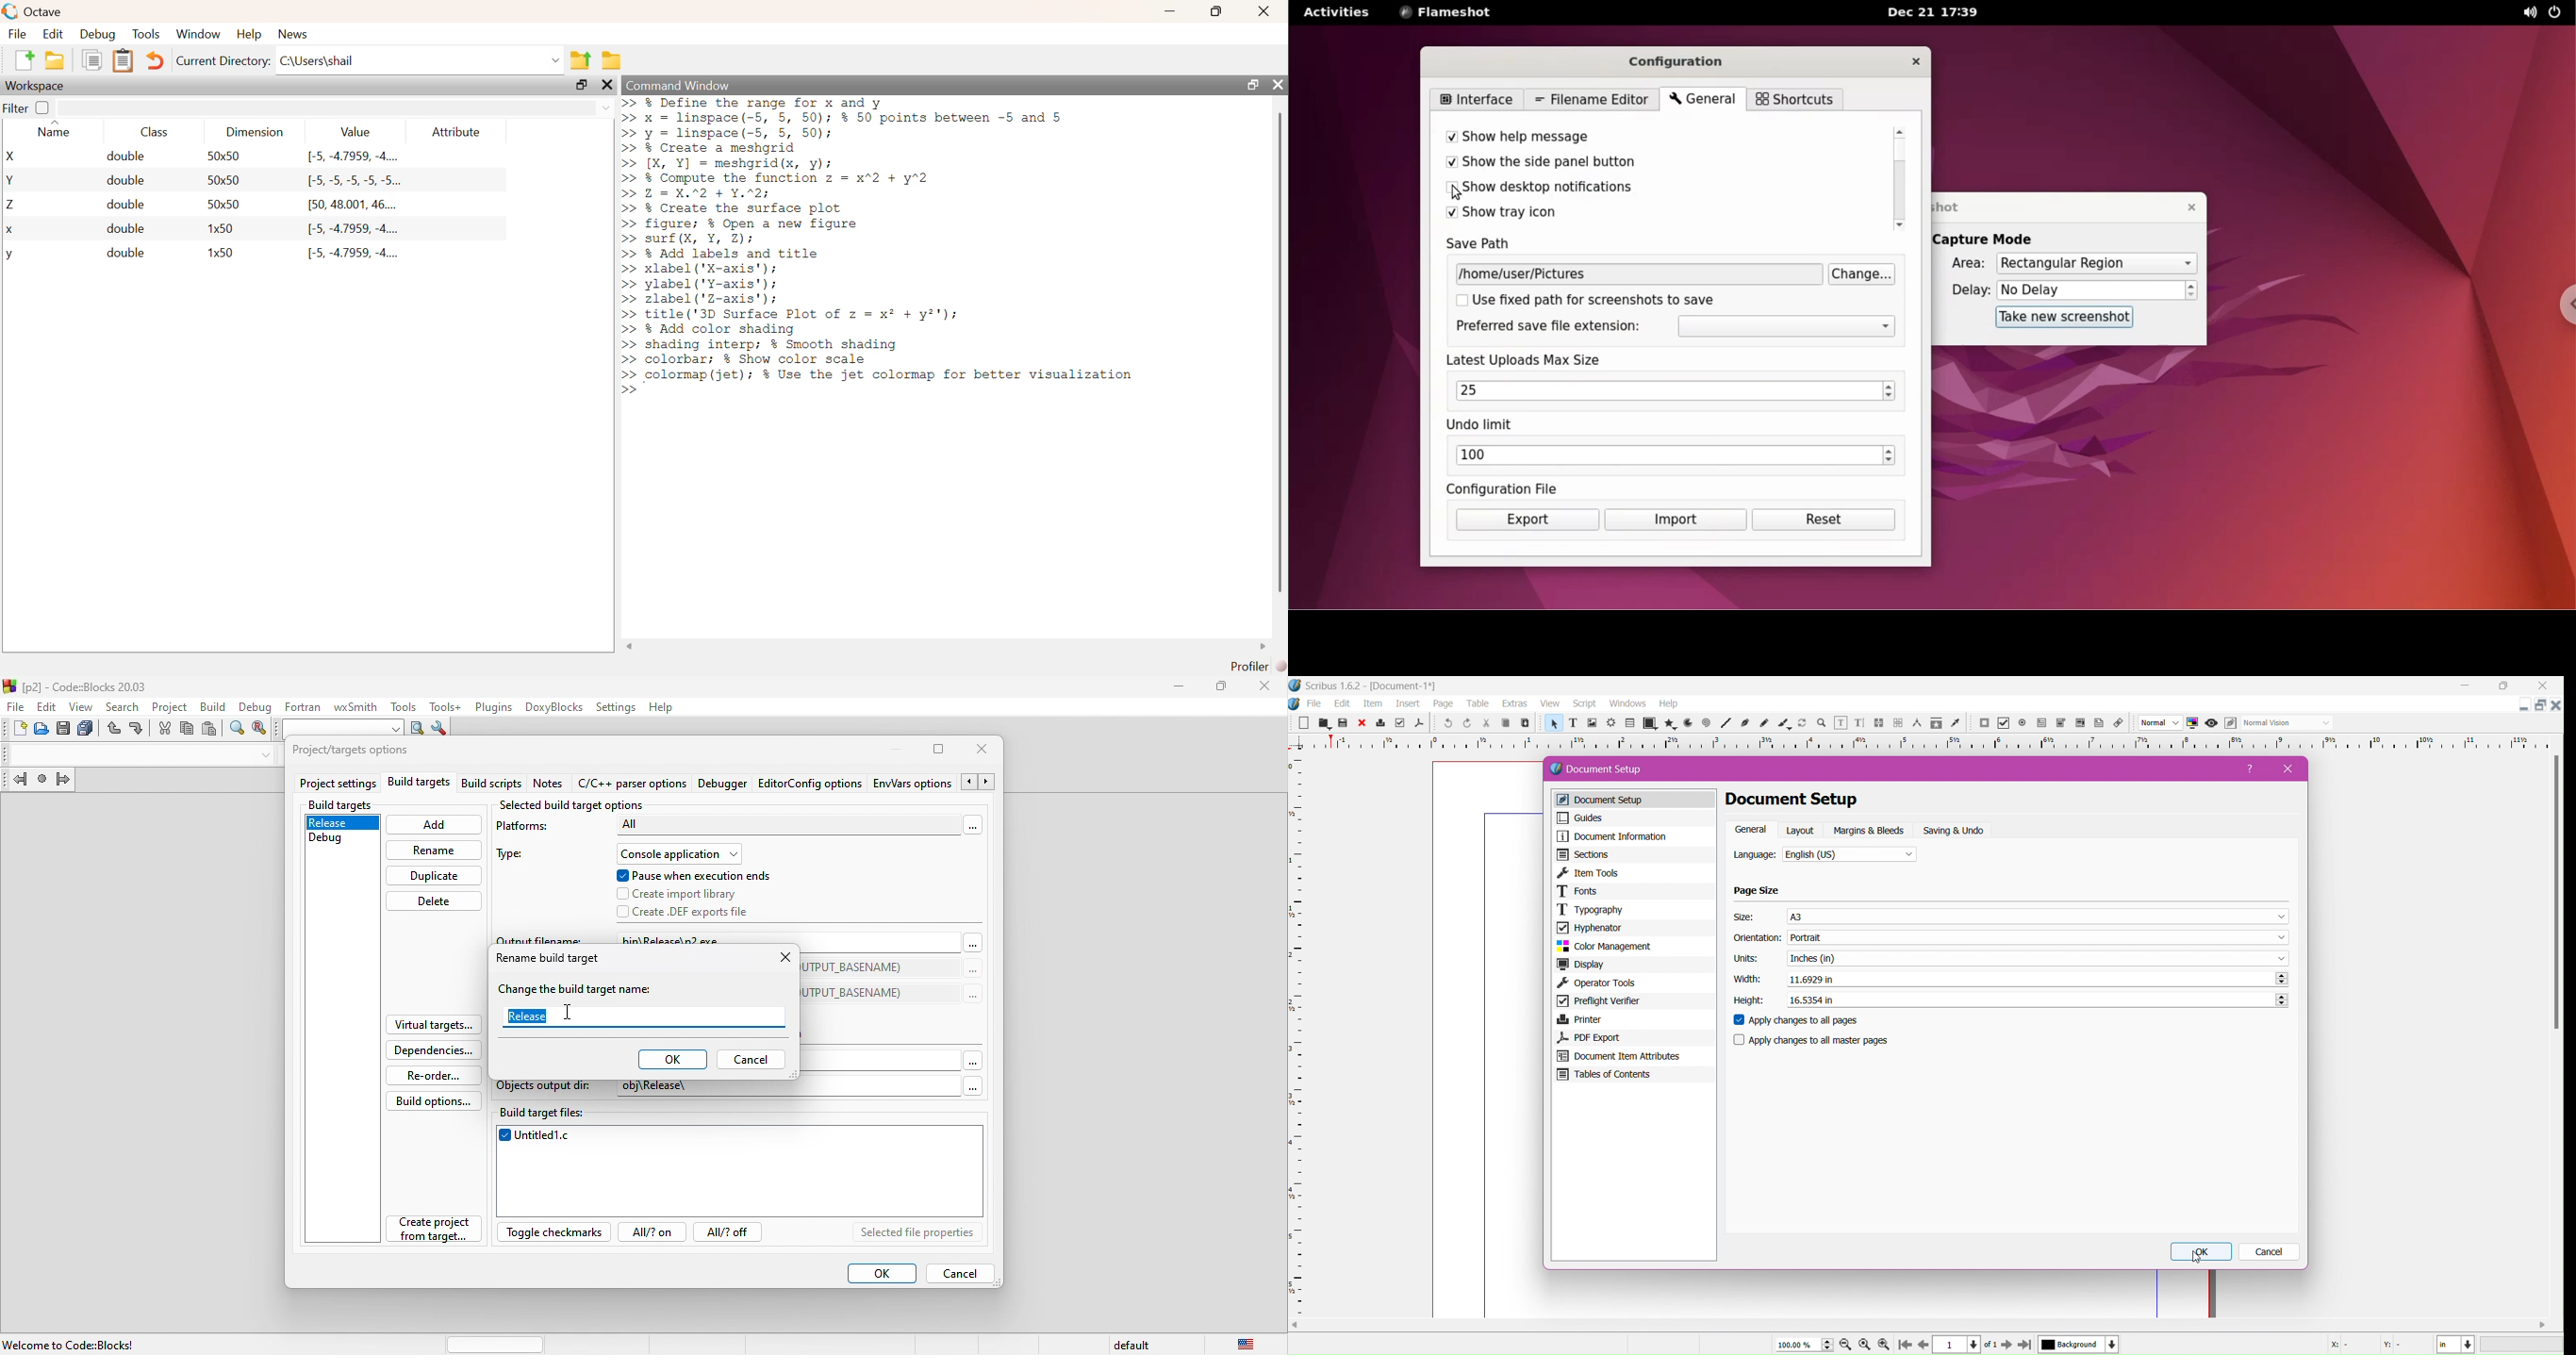  What do you see at coordinates (127, 204) in the screenshot?
I see `double` at bounding box center [127, 204].